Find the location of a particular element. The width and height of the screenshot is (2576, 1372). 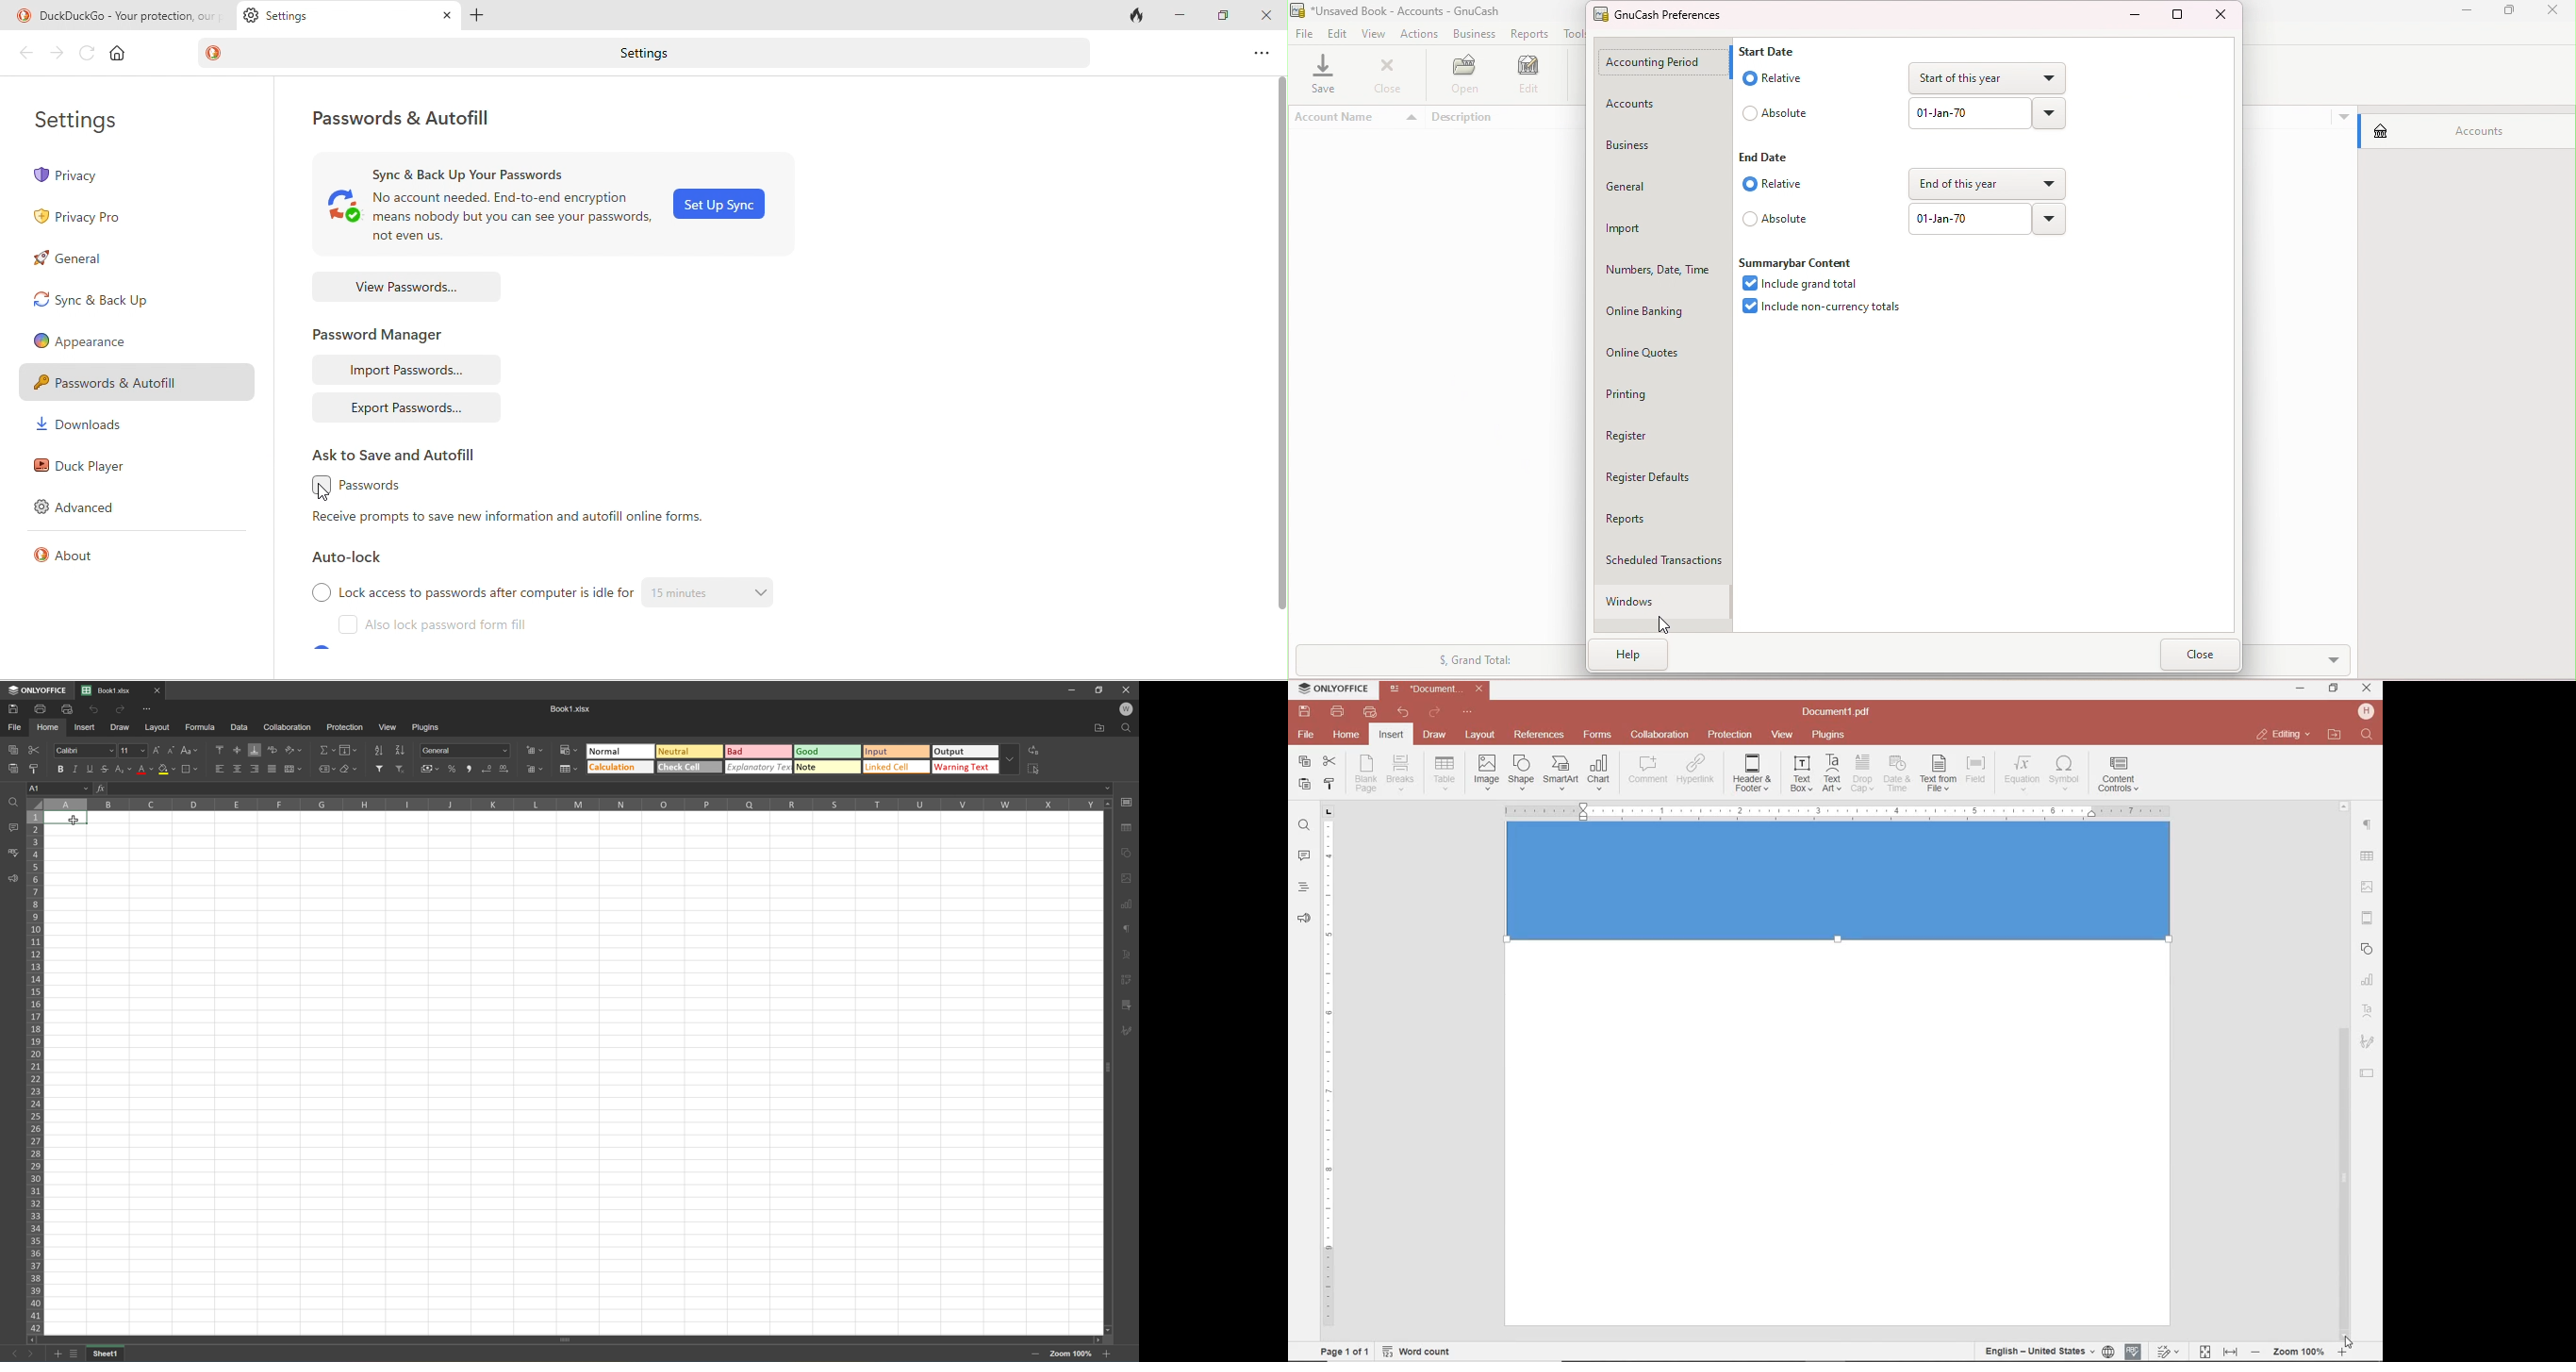

Sheet1 is located at coordinates (106, 1355).